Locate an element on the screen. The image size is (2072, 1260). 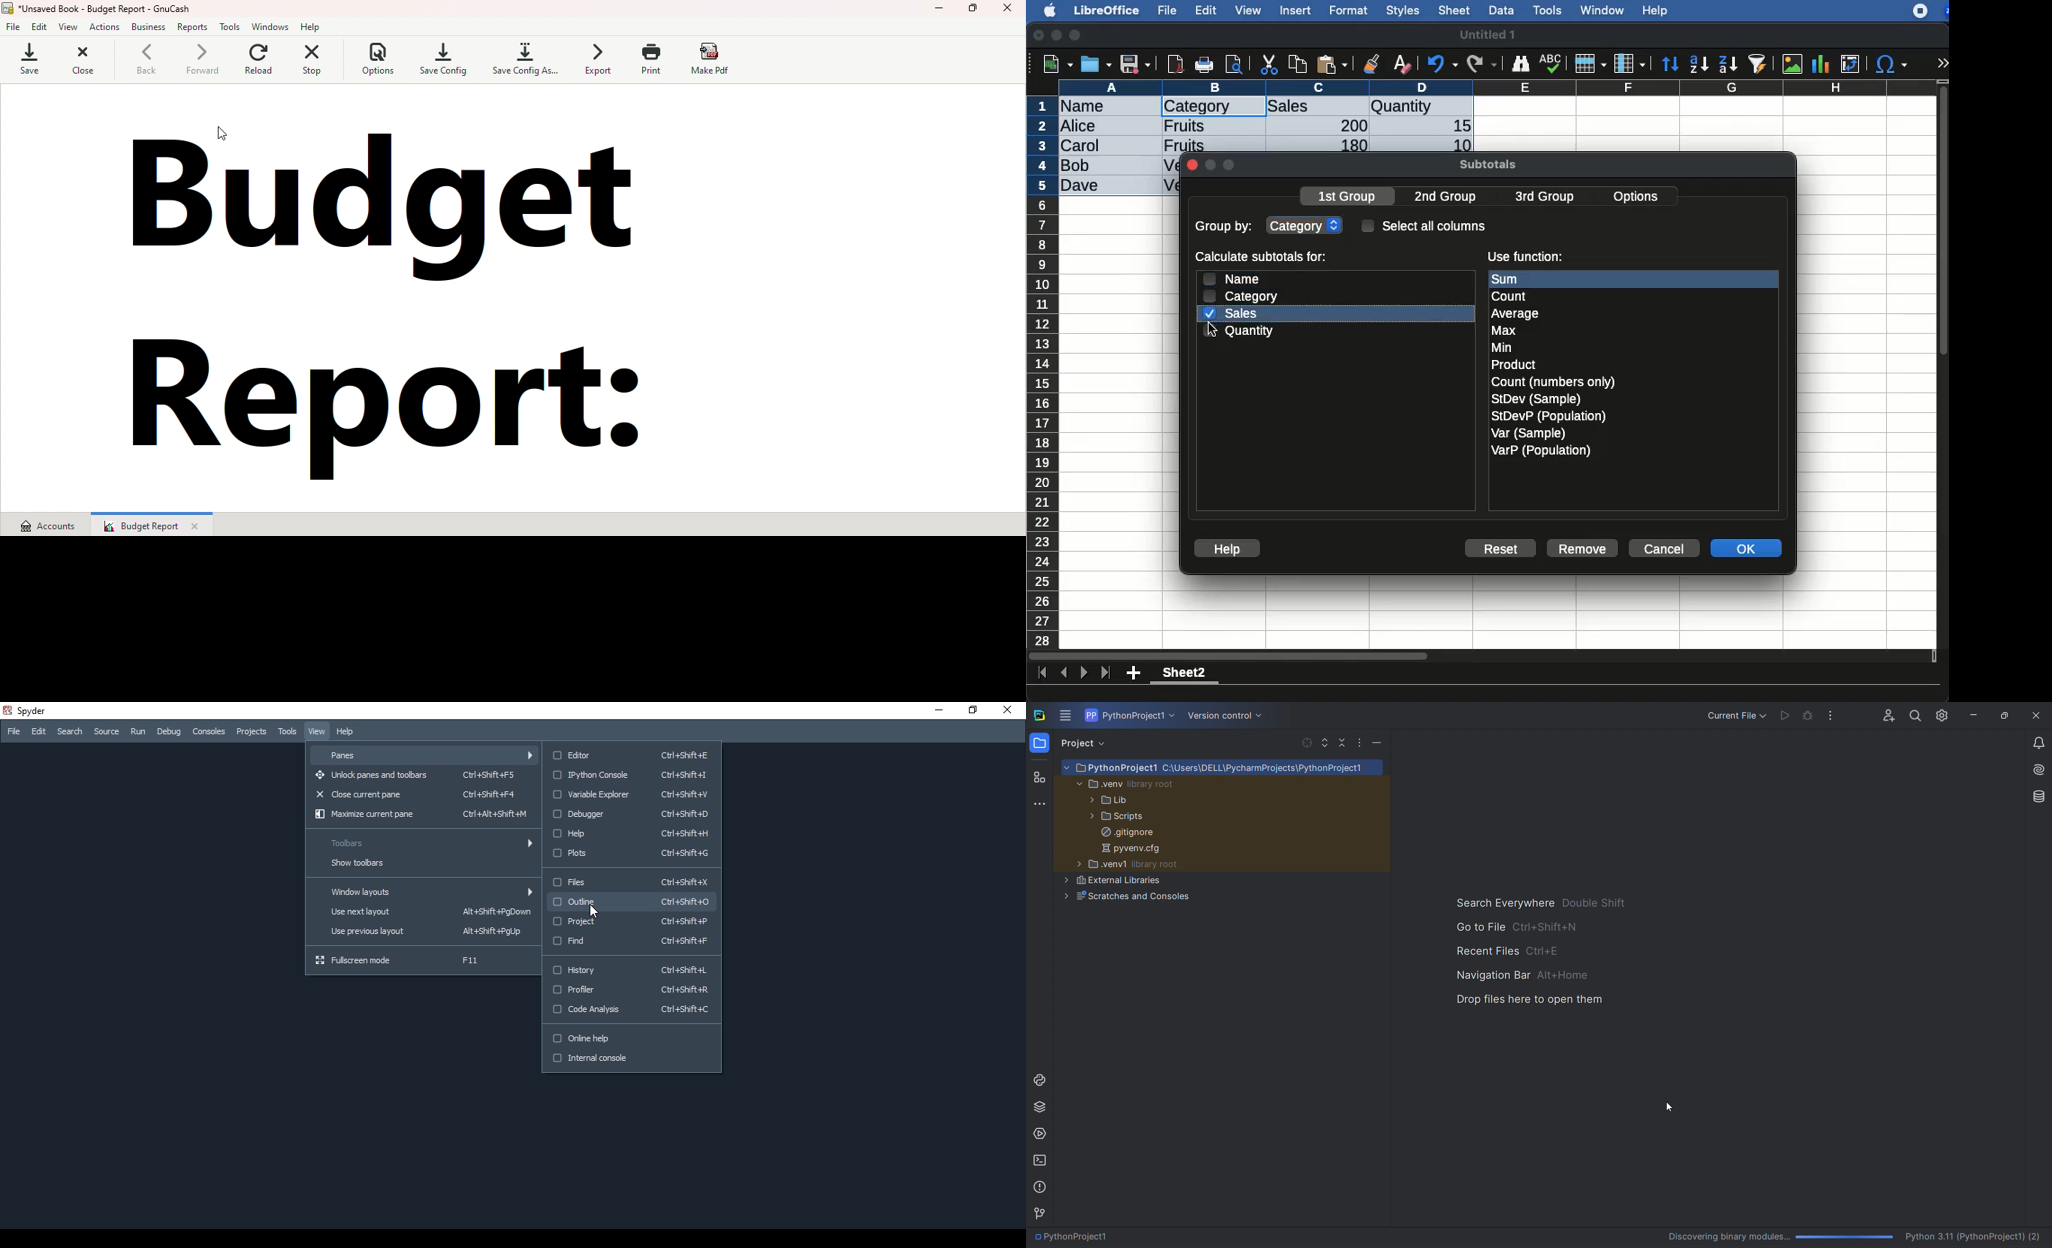
sales is located at coordinates (1318, 107).